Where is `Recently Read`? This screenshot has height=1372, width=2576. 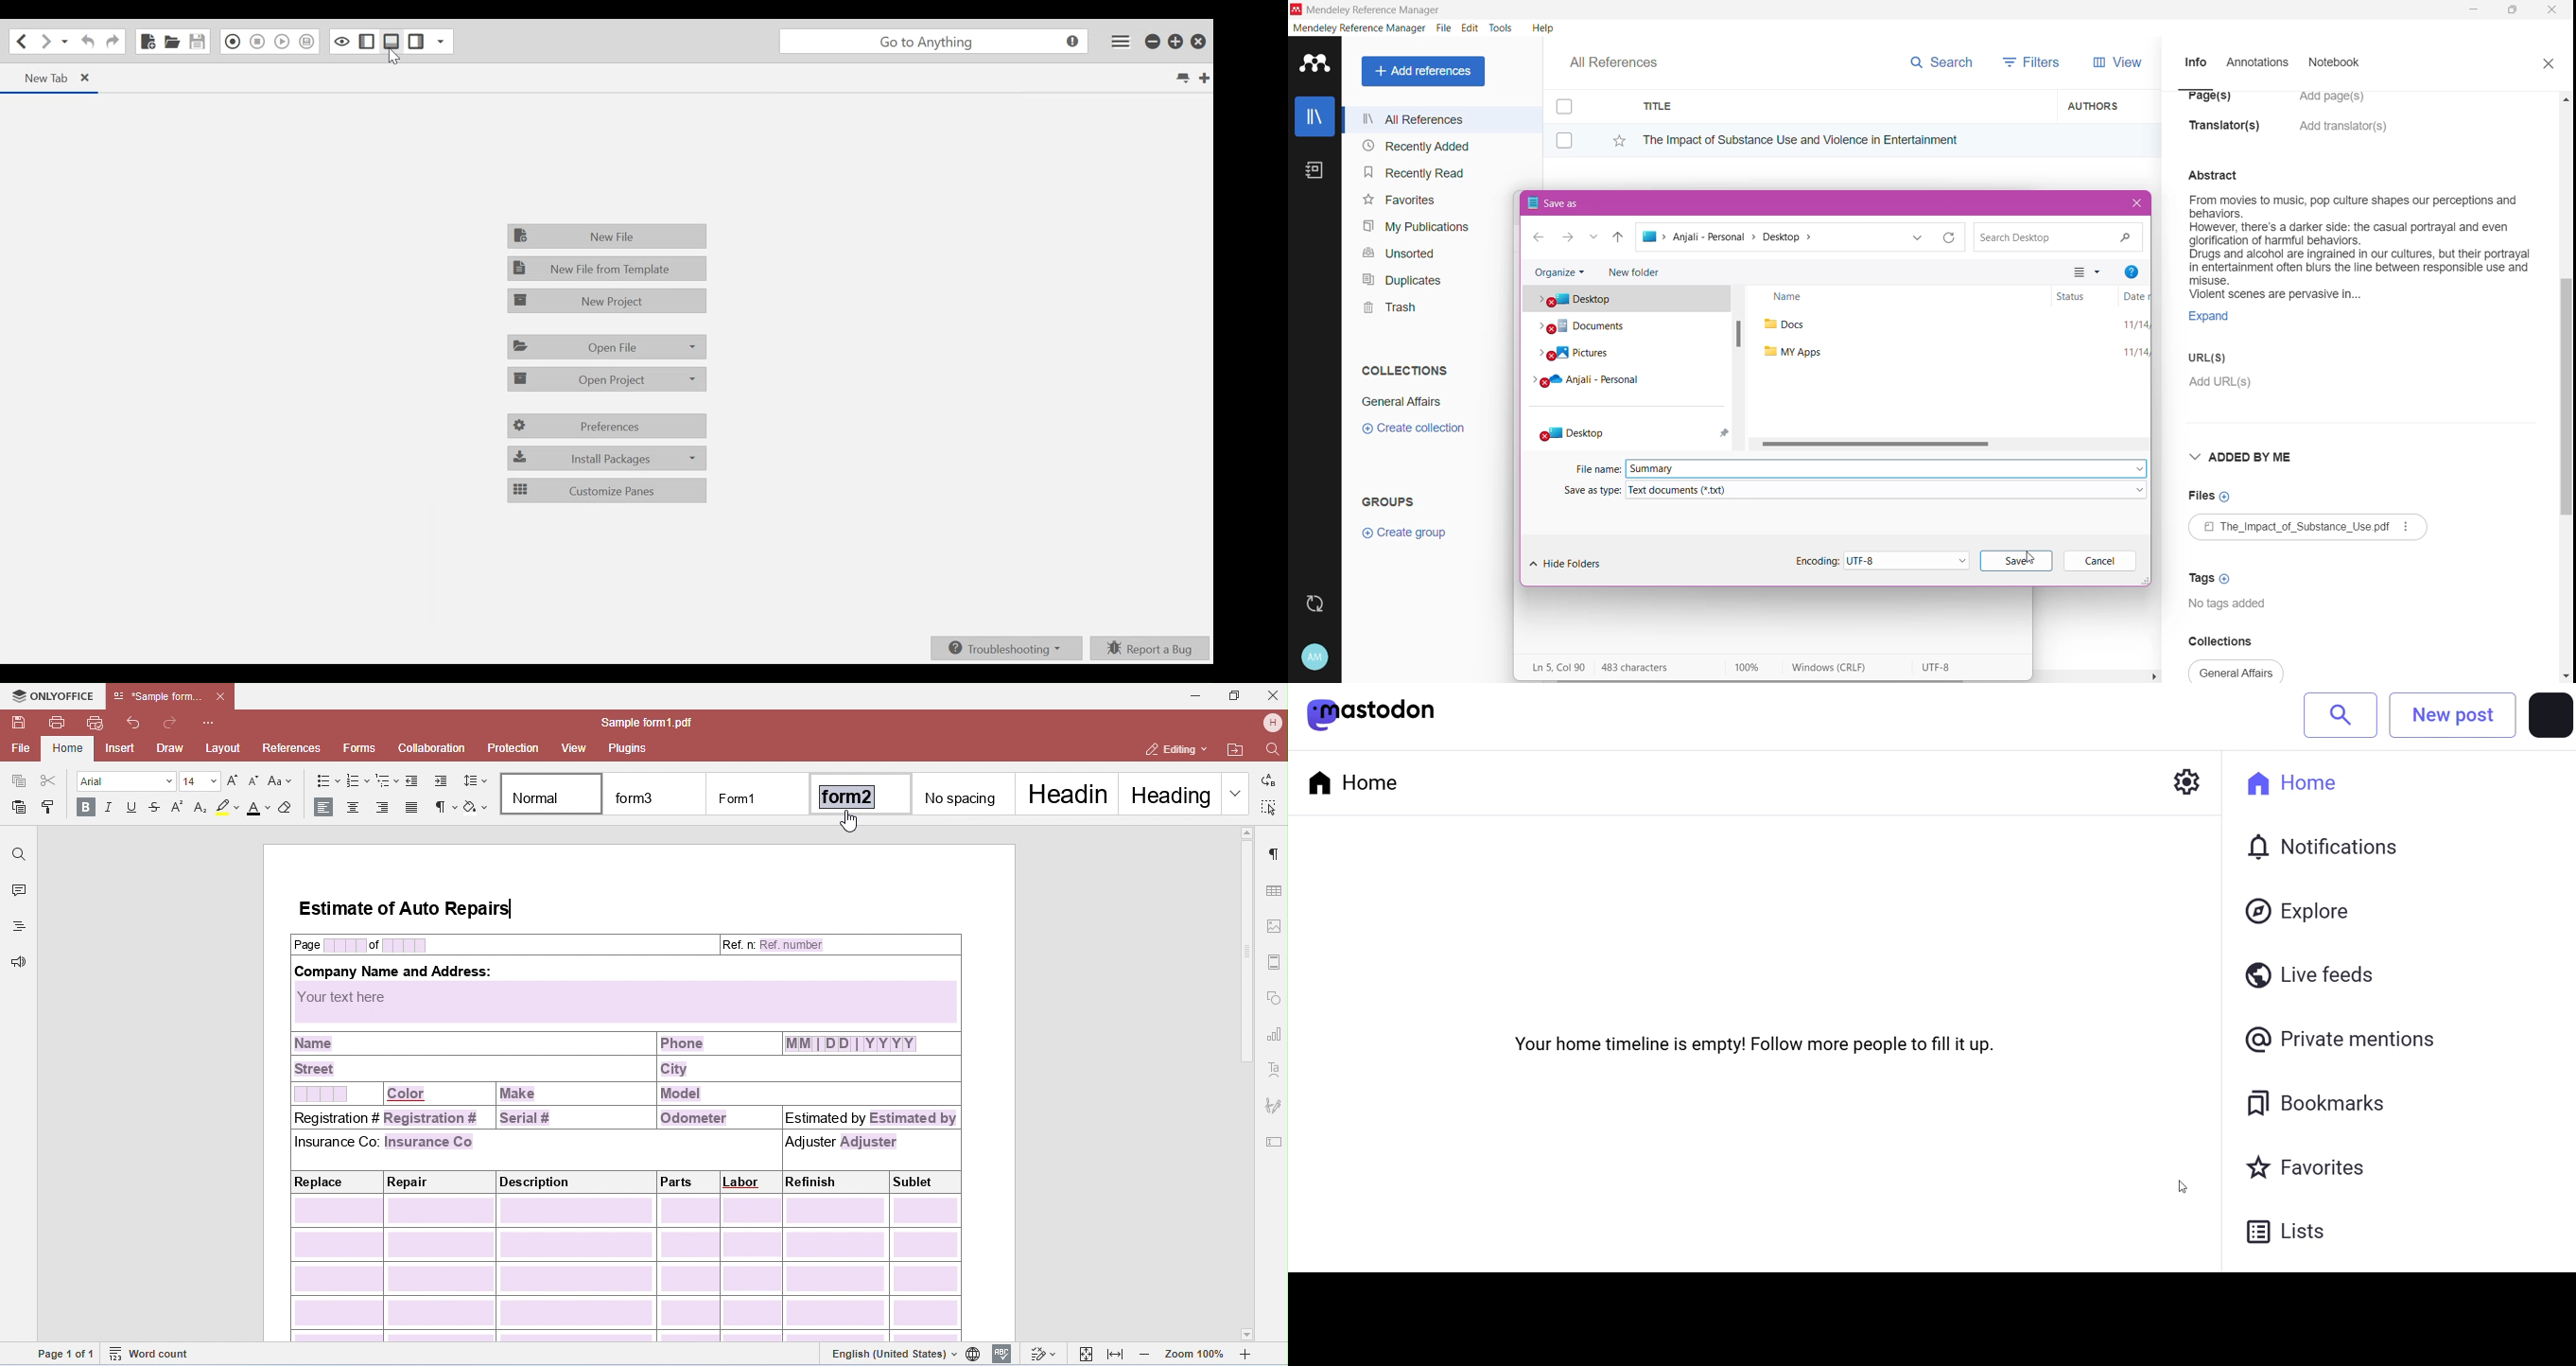
Recently Read is located at coordinates (1414, 172).